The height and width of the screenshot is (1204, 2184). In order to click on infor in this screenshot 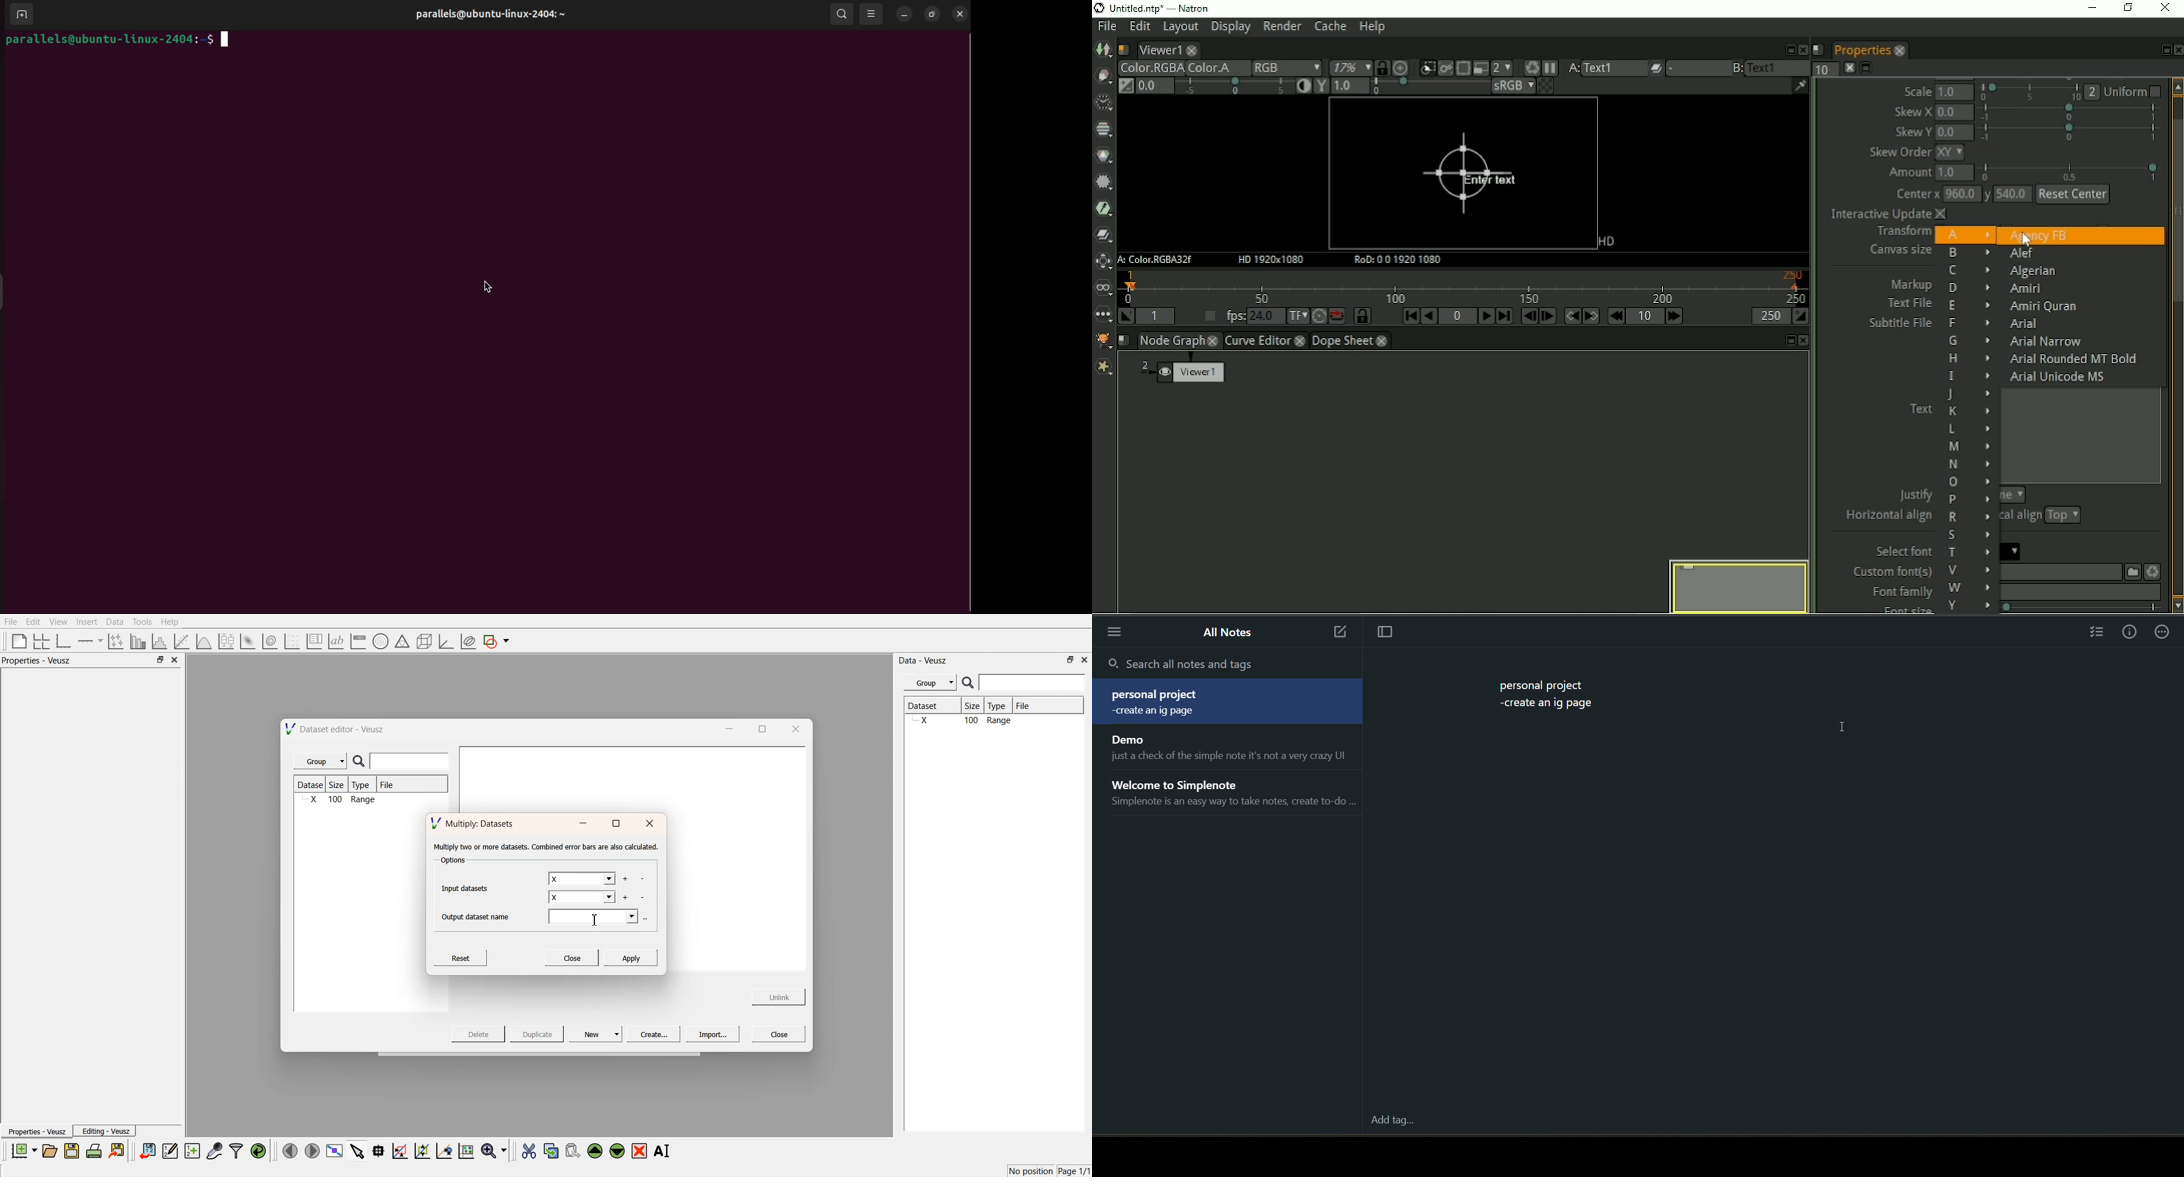, I will do `click(2130, 633)`.